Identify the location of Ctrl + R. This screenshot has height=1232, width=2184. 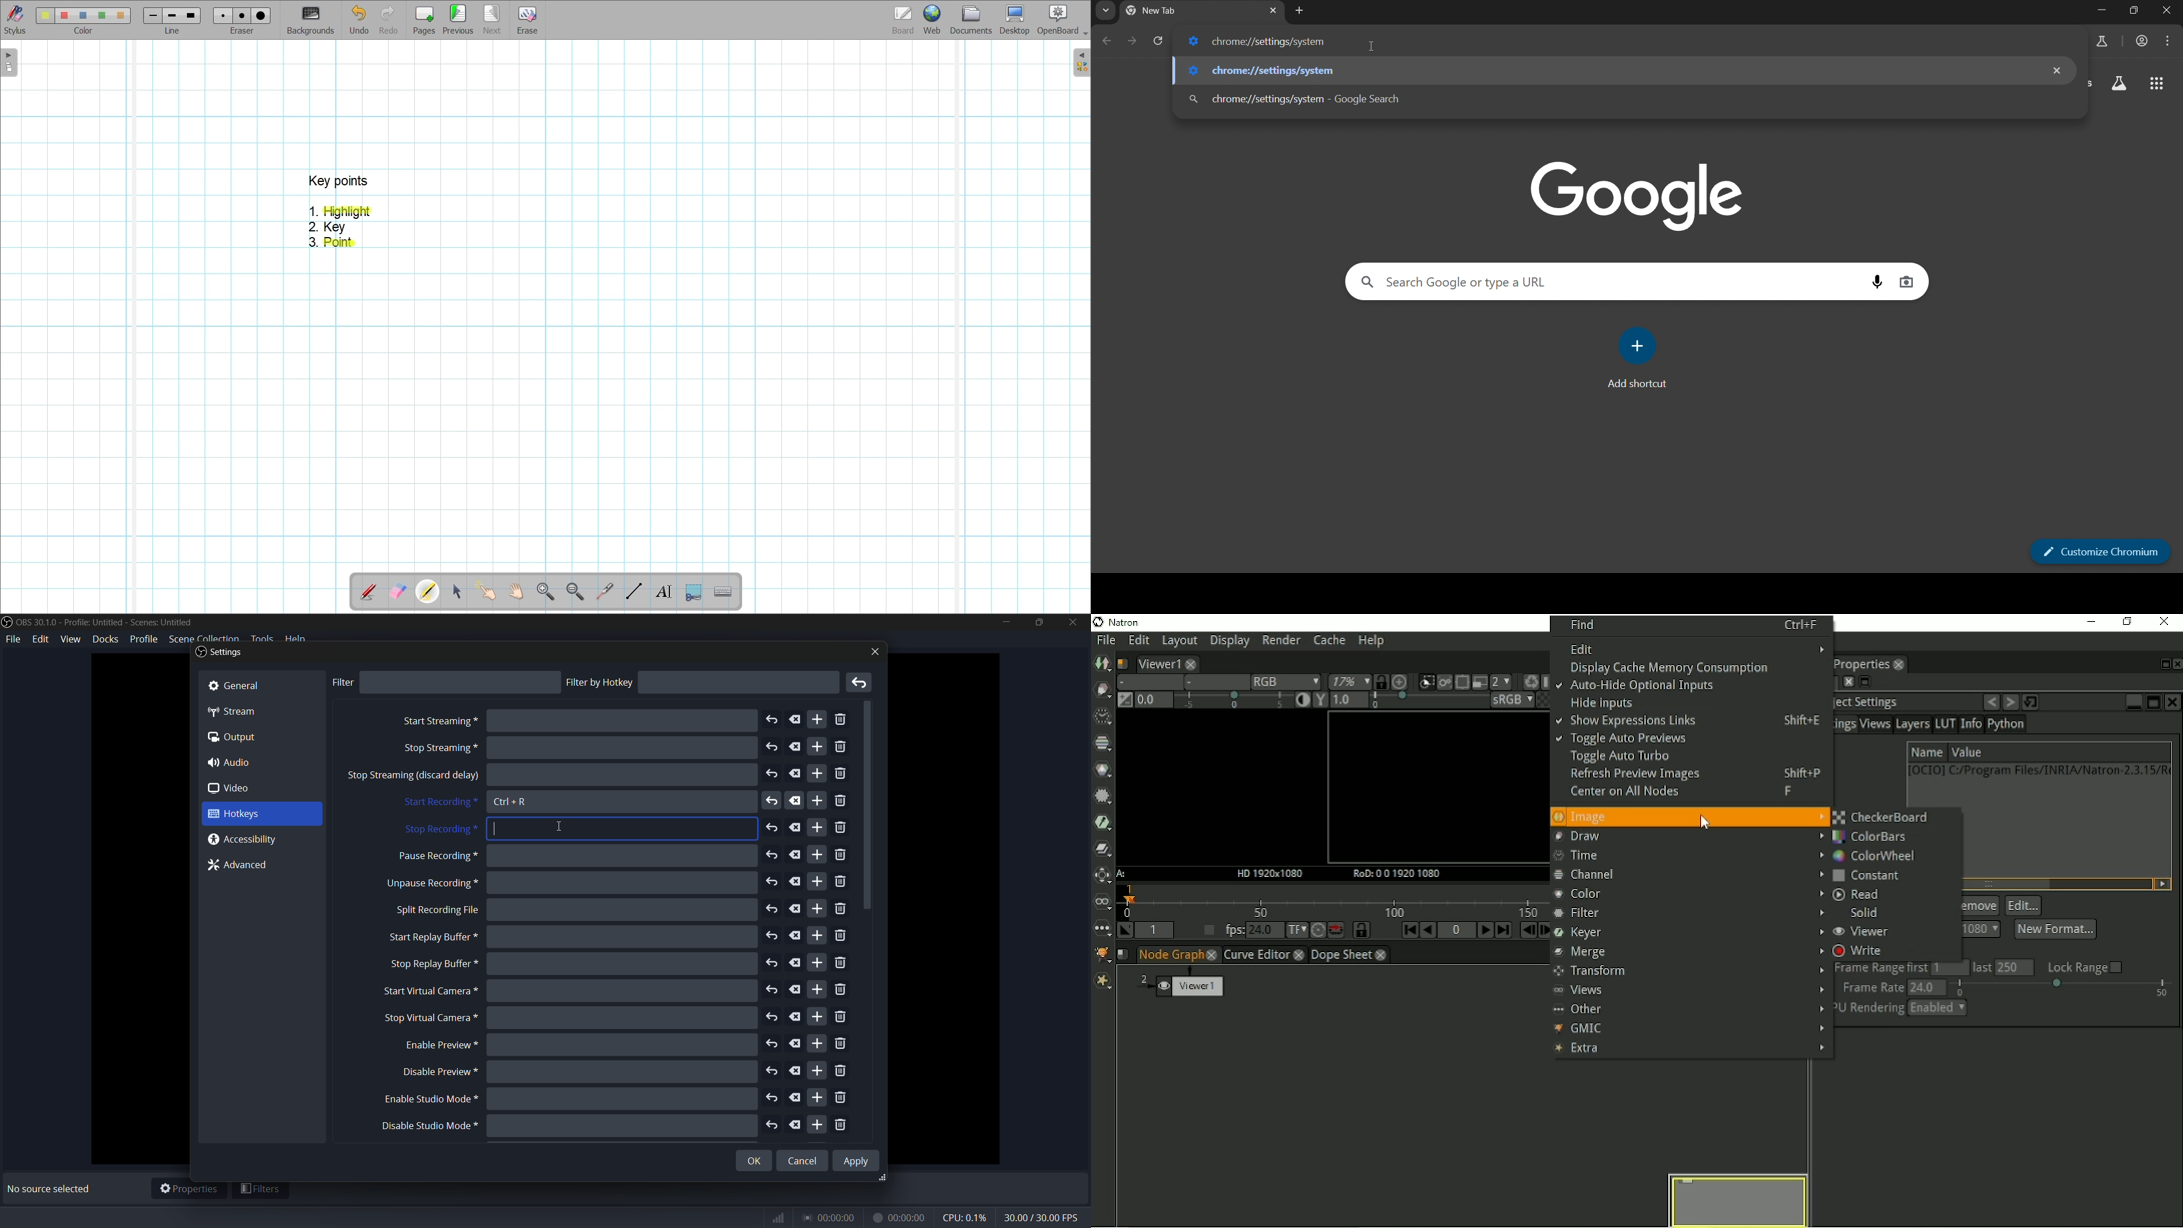
(512, 803).